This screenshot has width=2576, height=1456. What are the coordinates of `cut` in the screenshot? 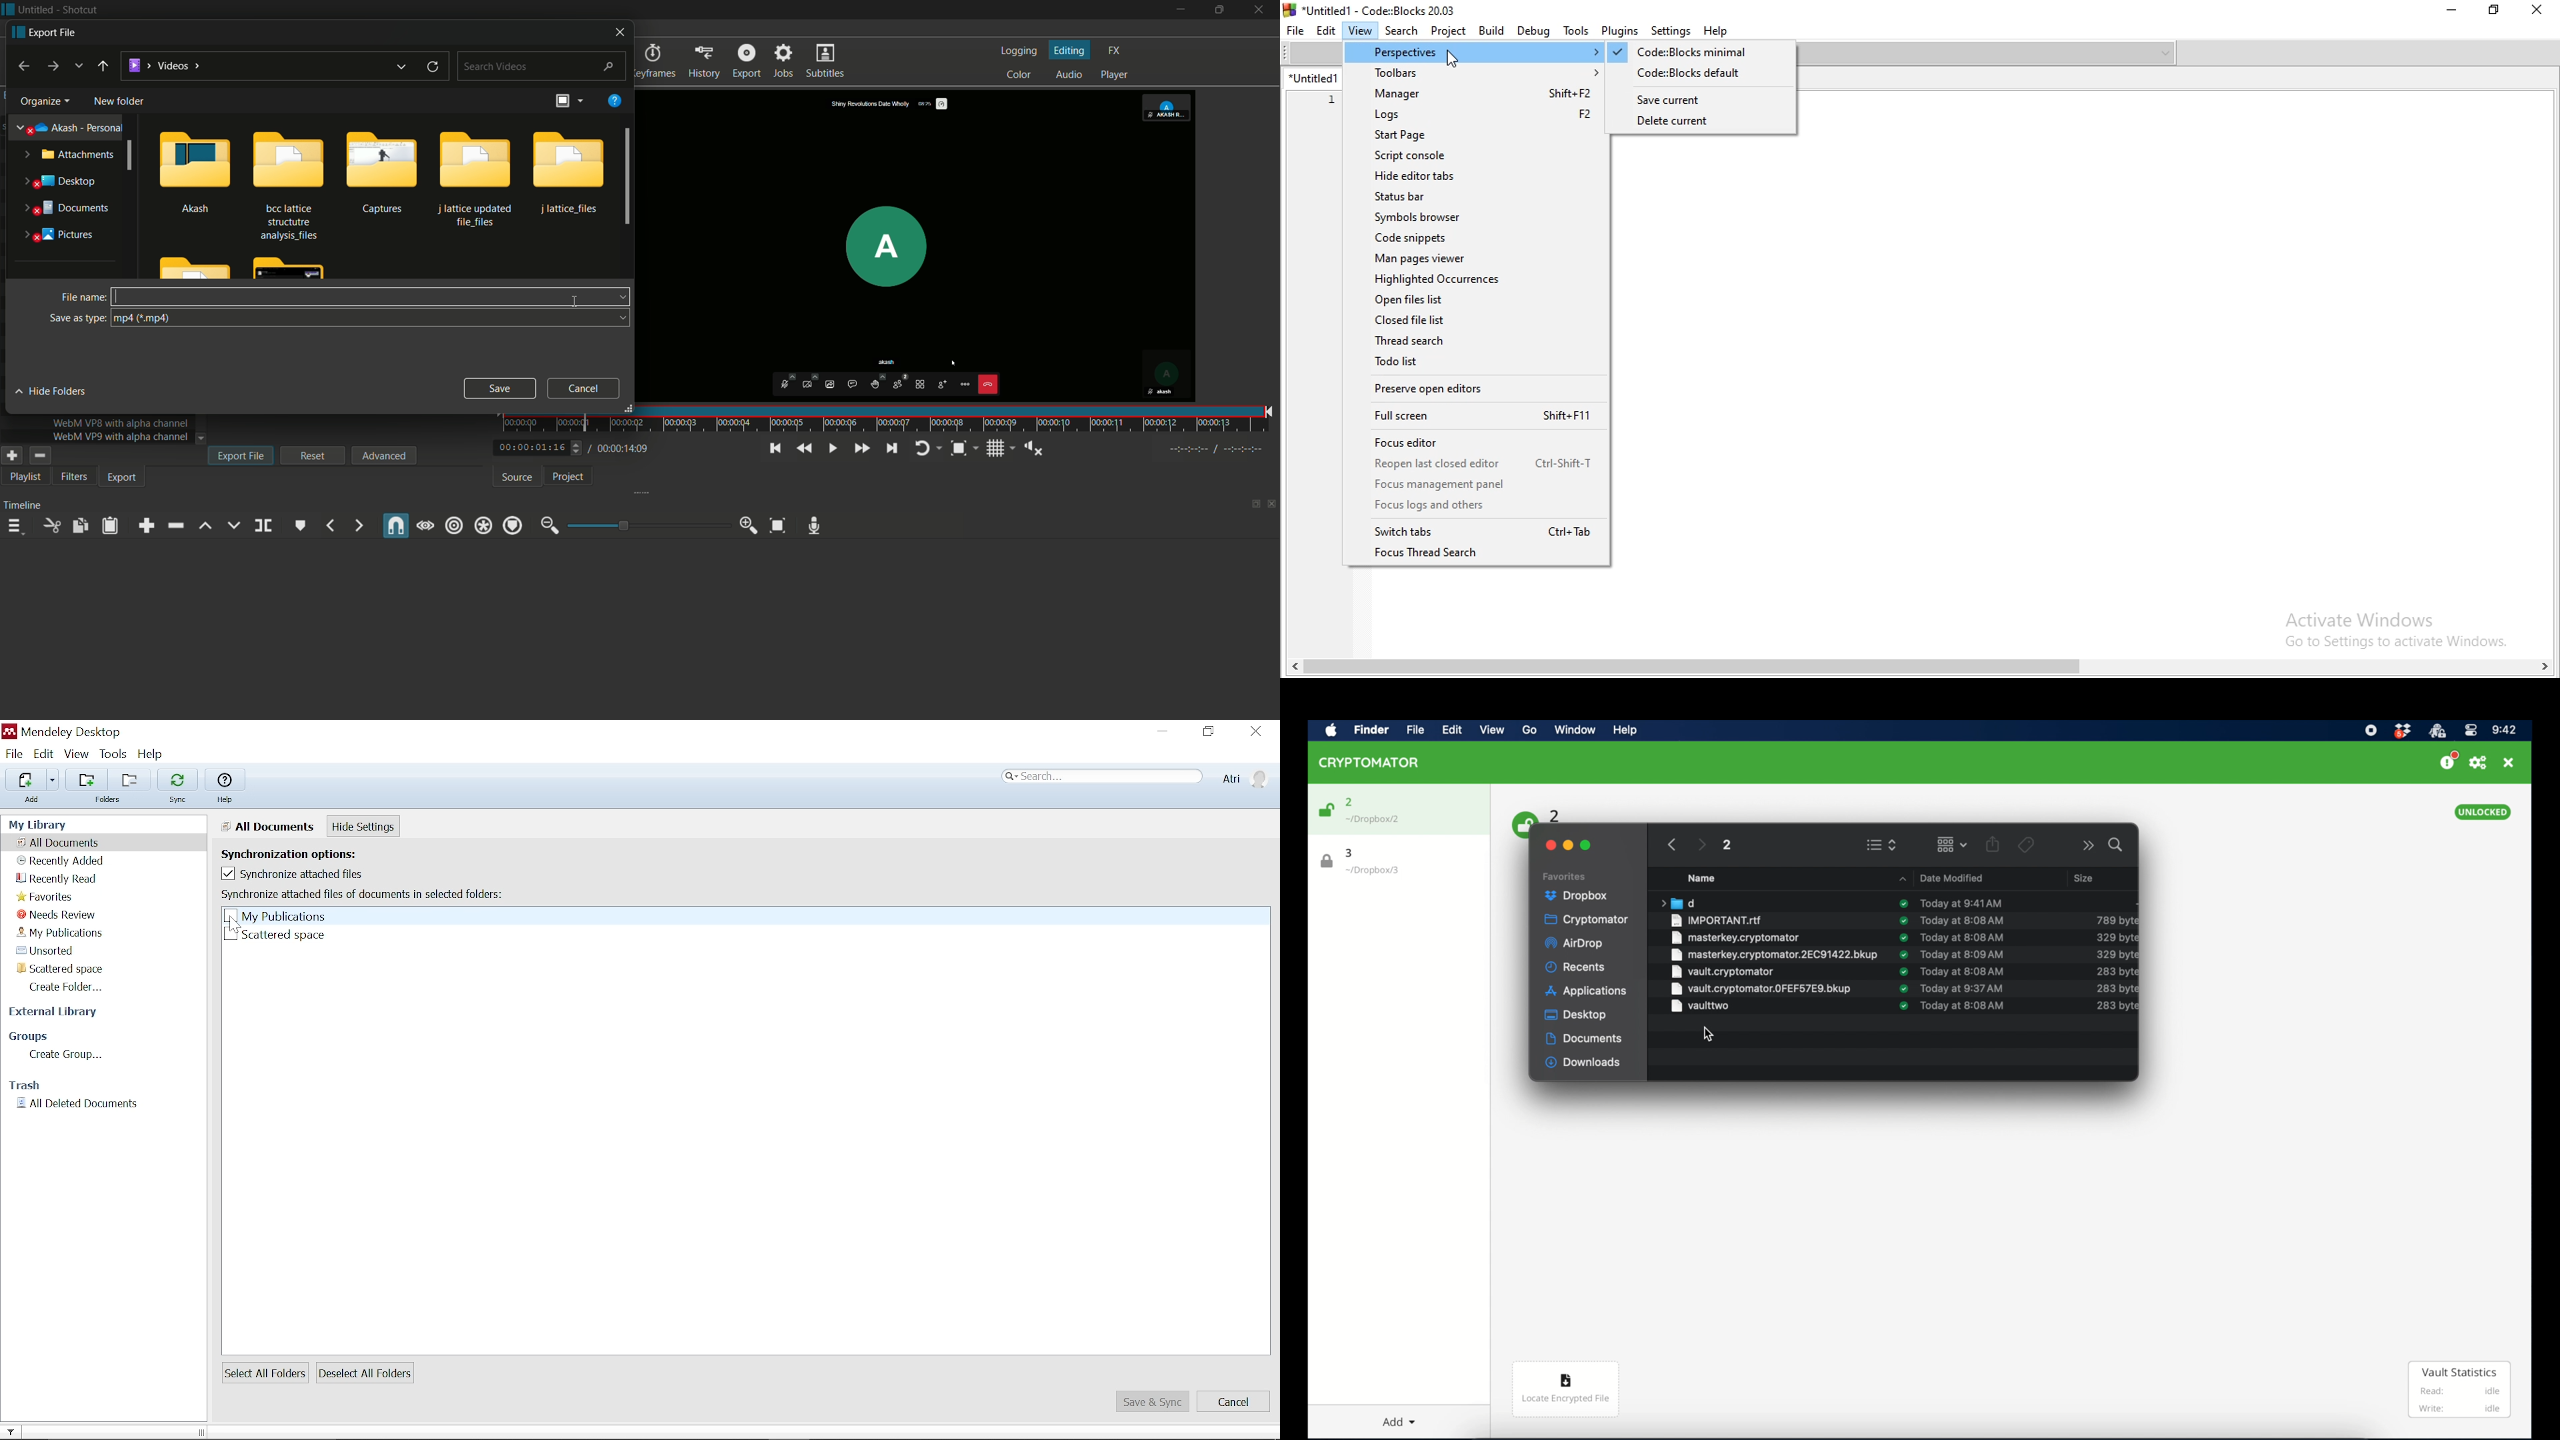 It's located at (53, 525).